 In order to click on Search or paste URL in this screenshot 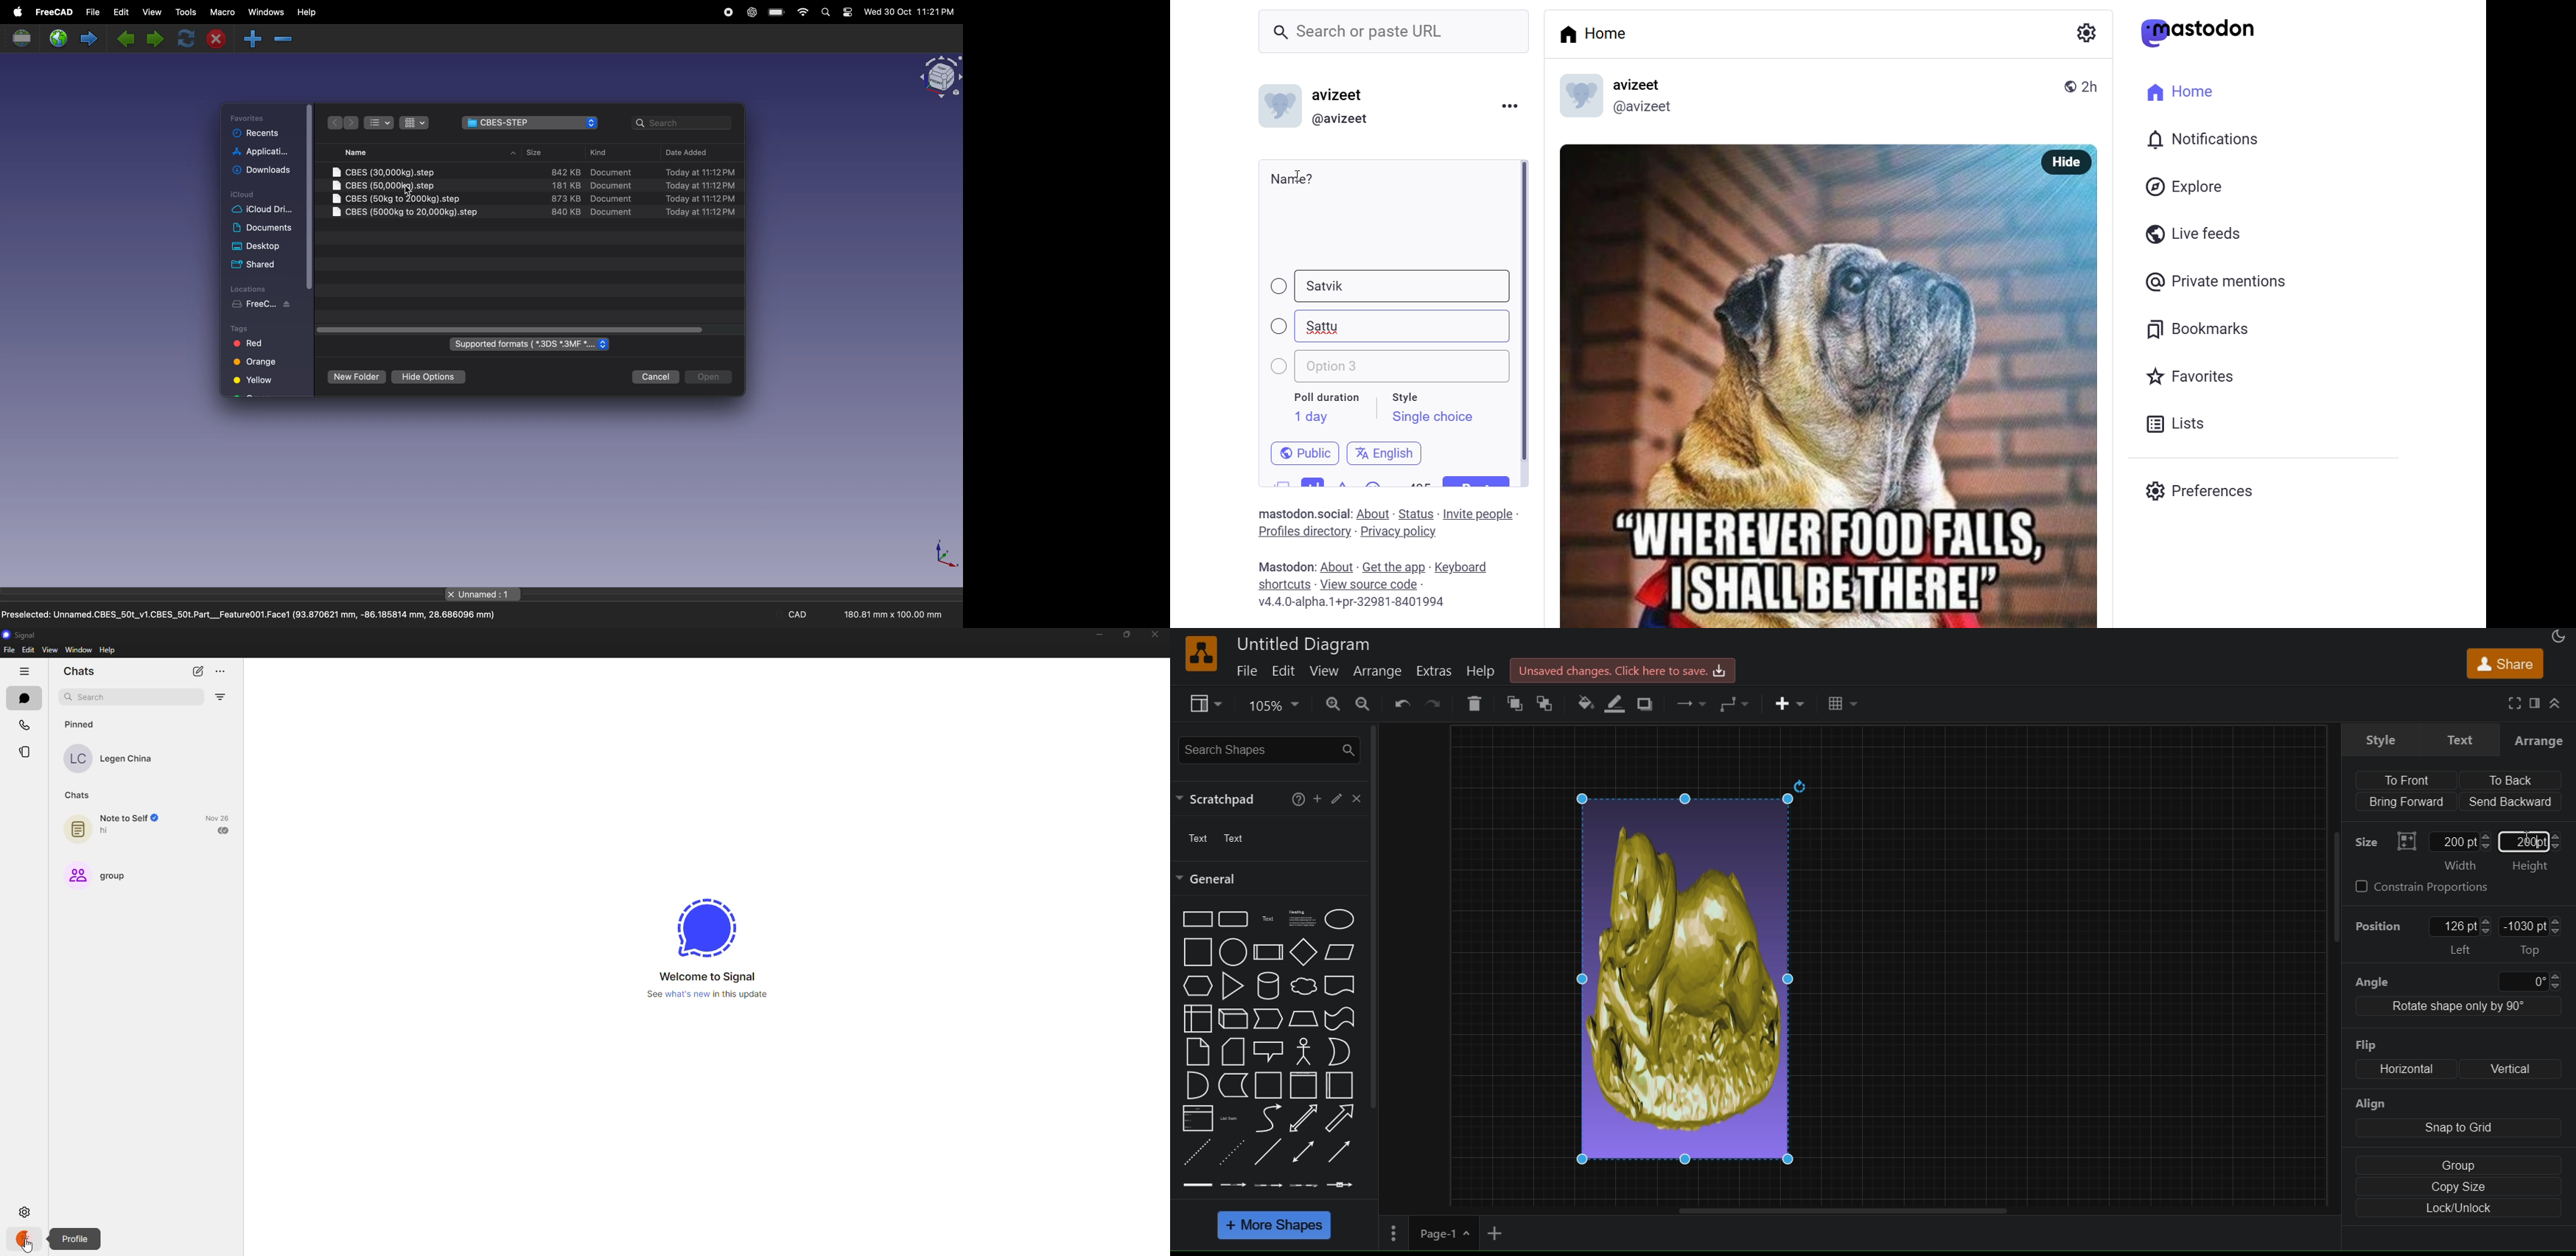, I will do `click(1394, 32)`.